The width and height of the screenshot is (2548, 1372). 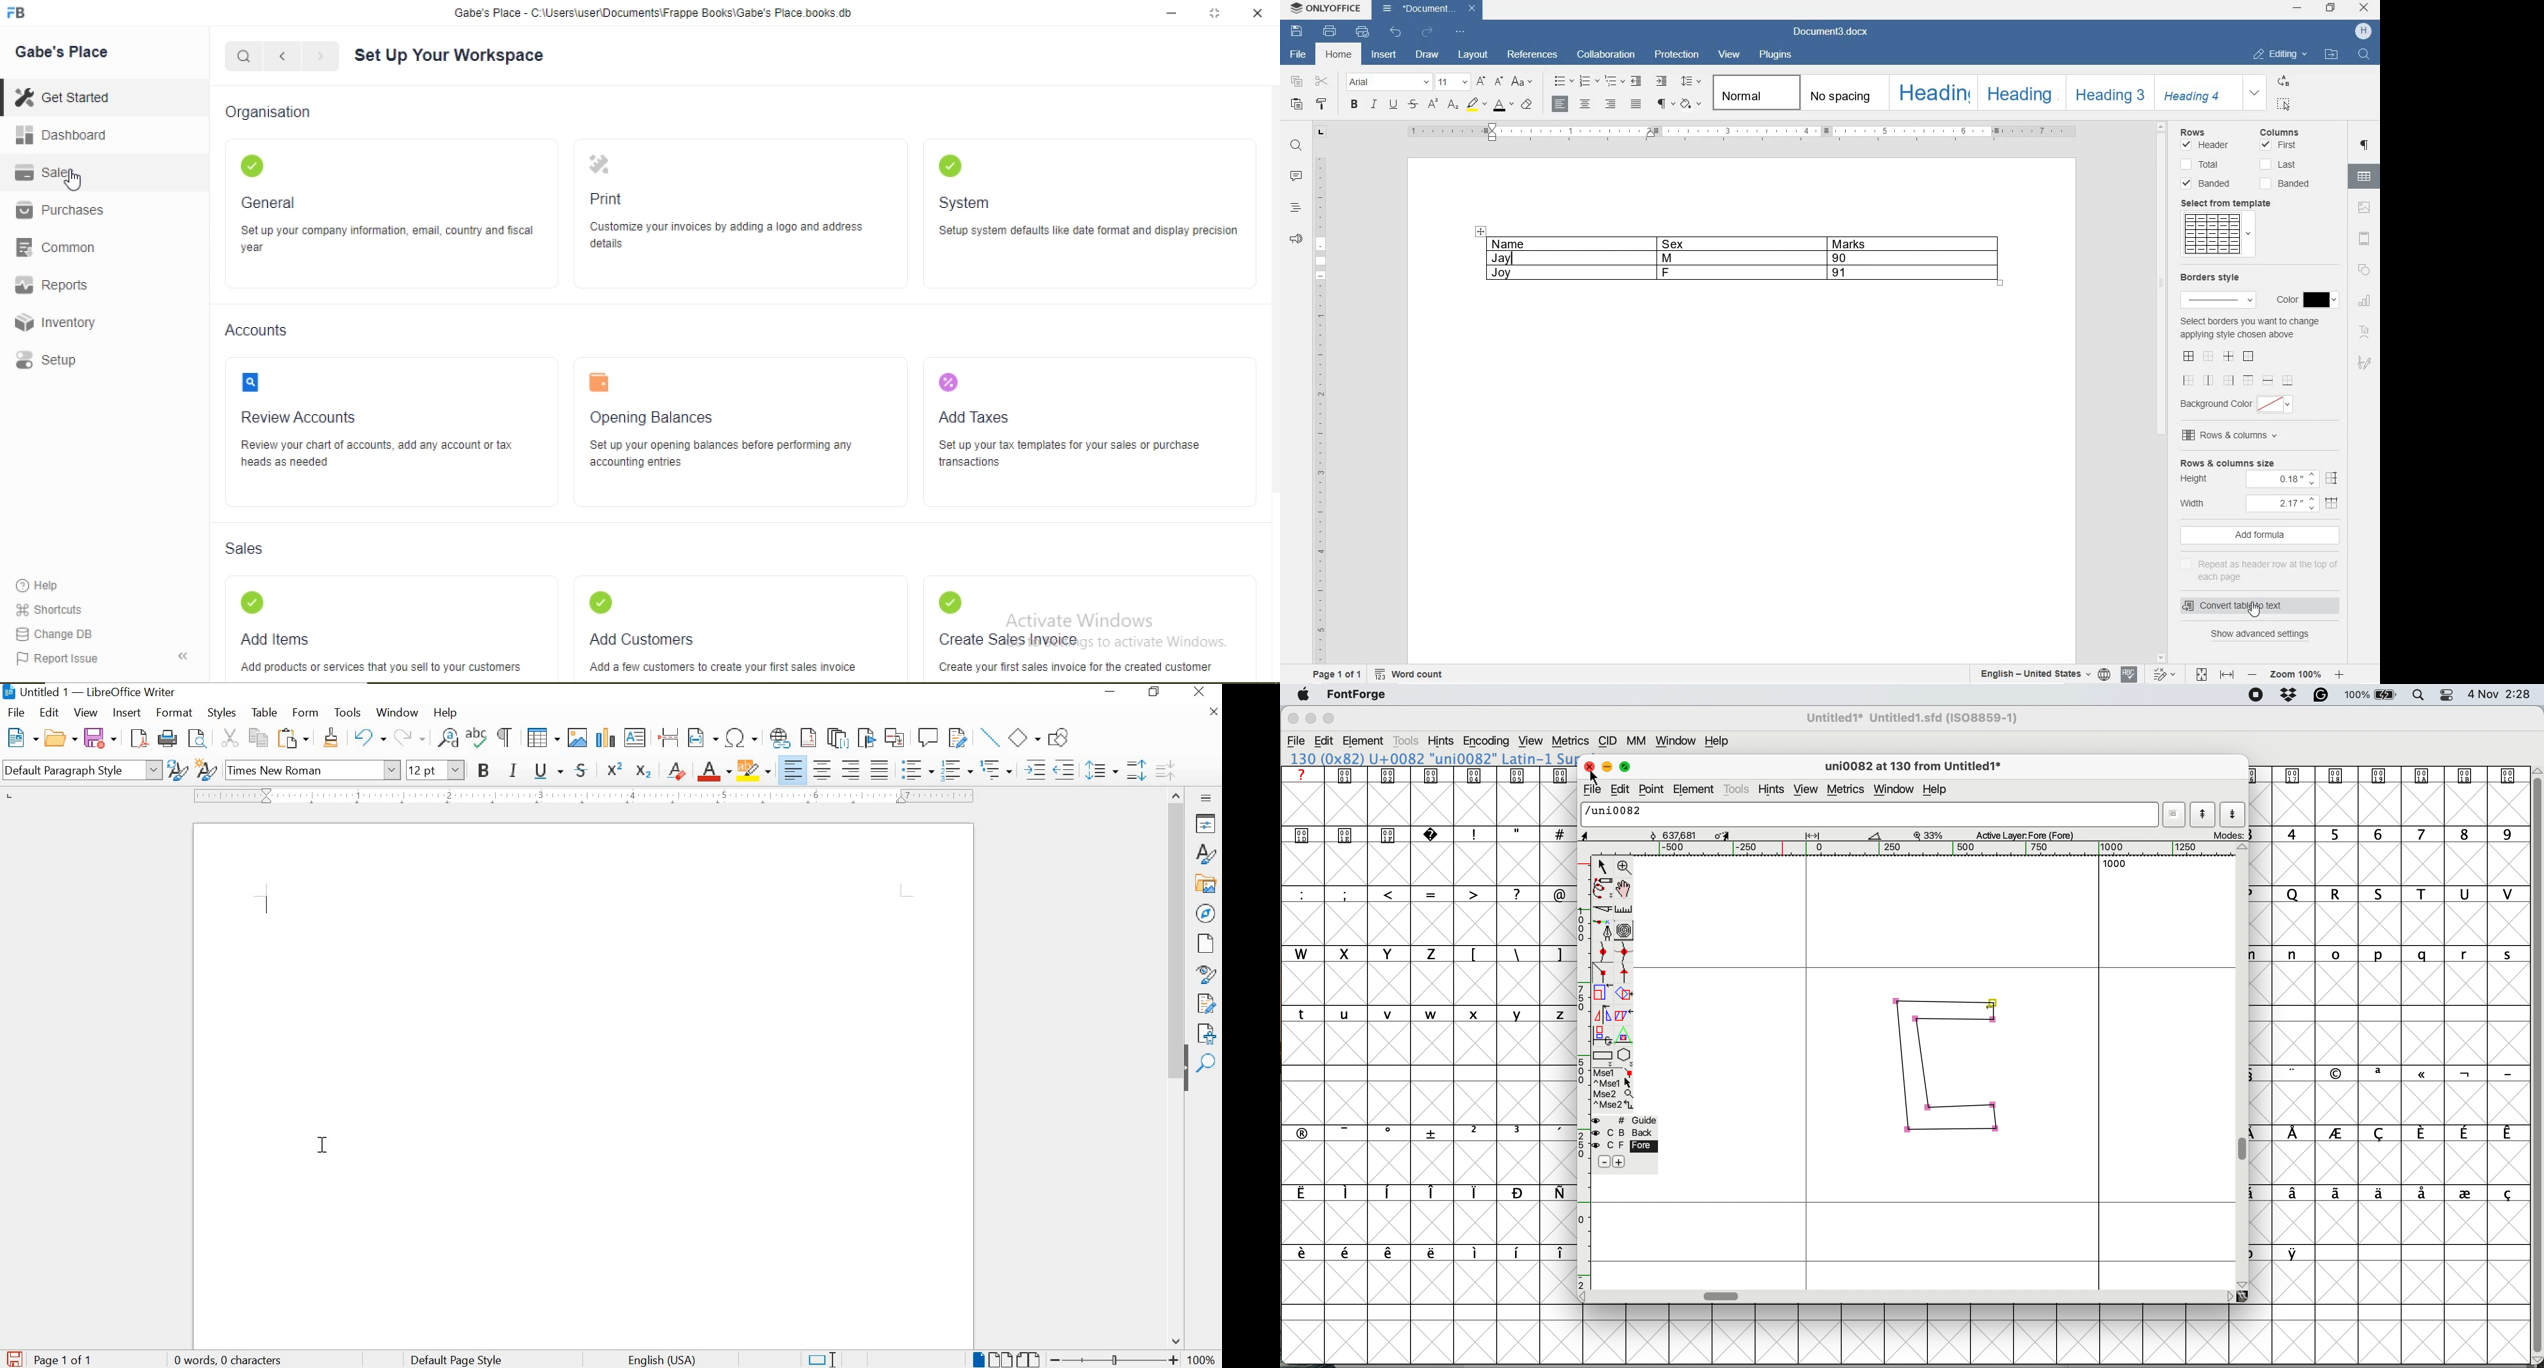 What do you see at coordinates (25, 13) in the screenshot?
I see `logo` at bounding box center [25, 13].